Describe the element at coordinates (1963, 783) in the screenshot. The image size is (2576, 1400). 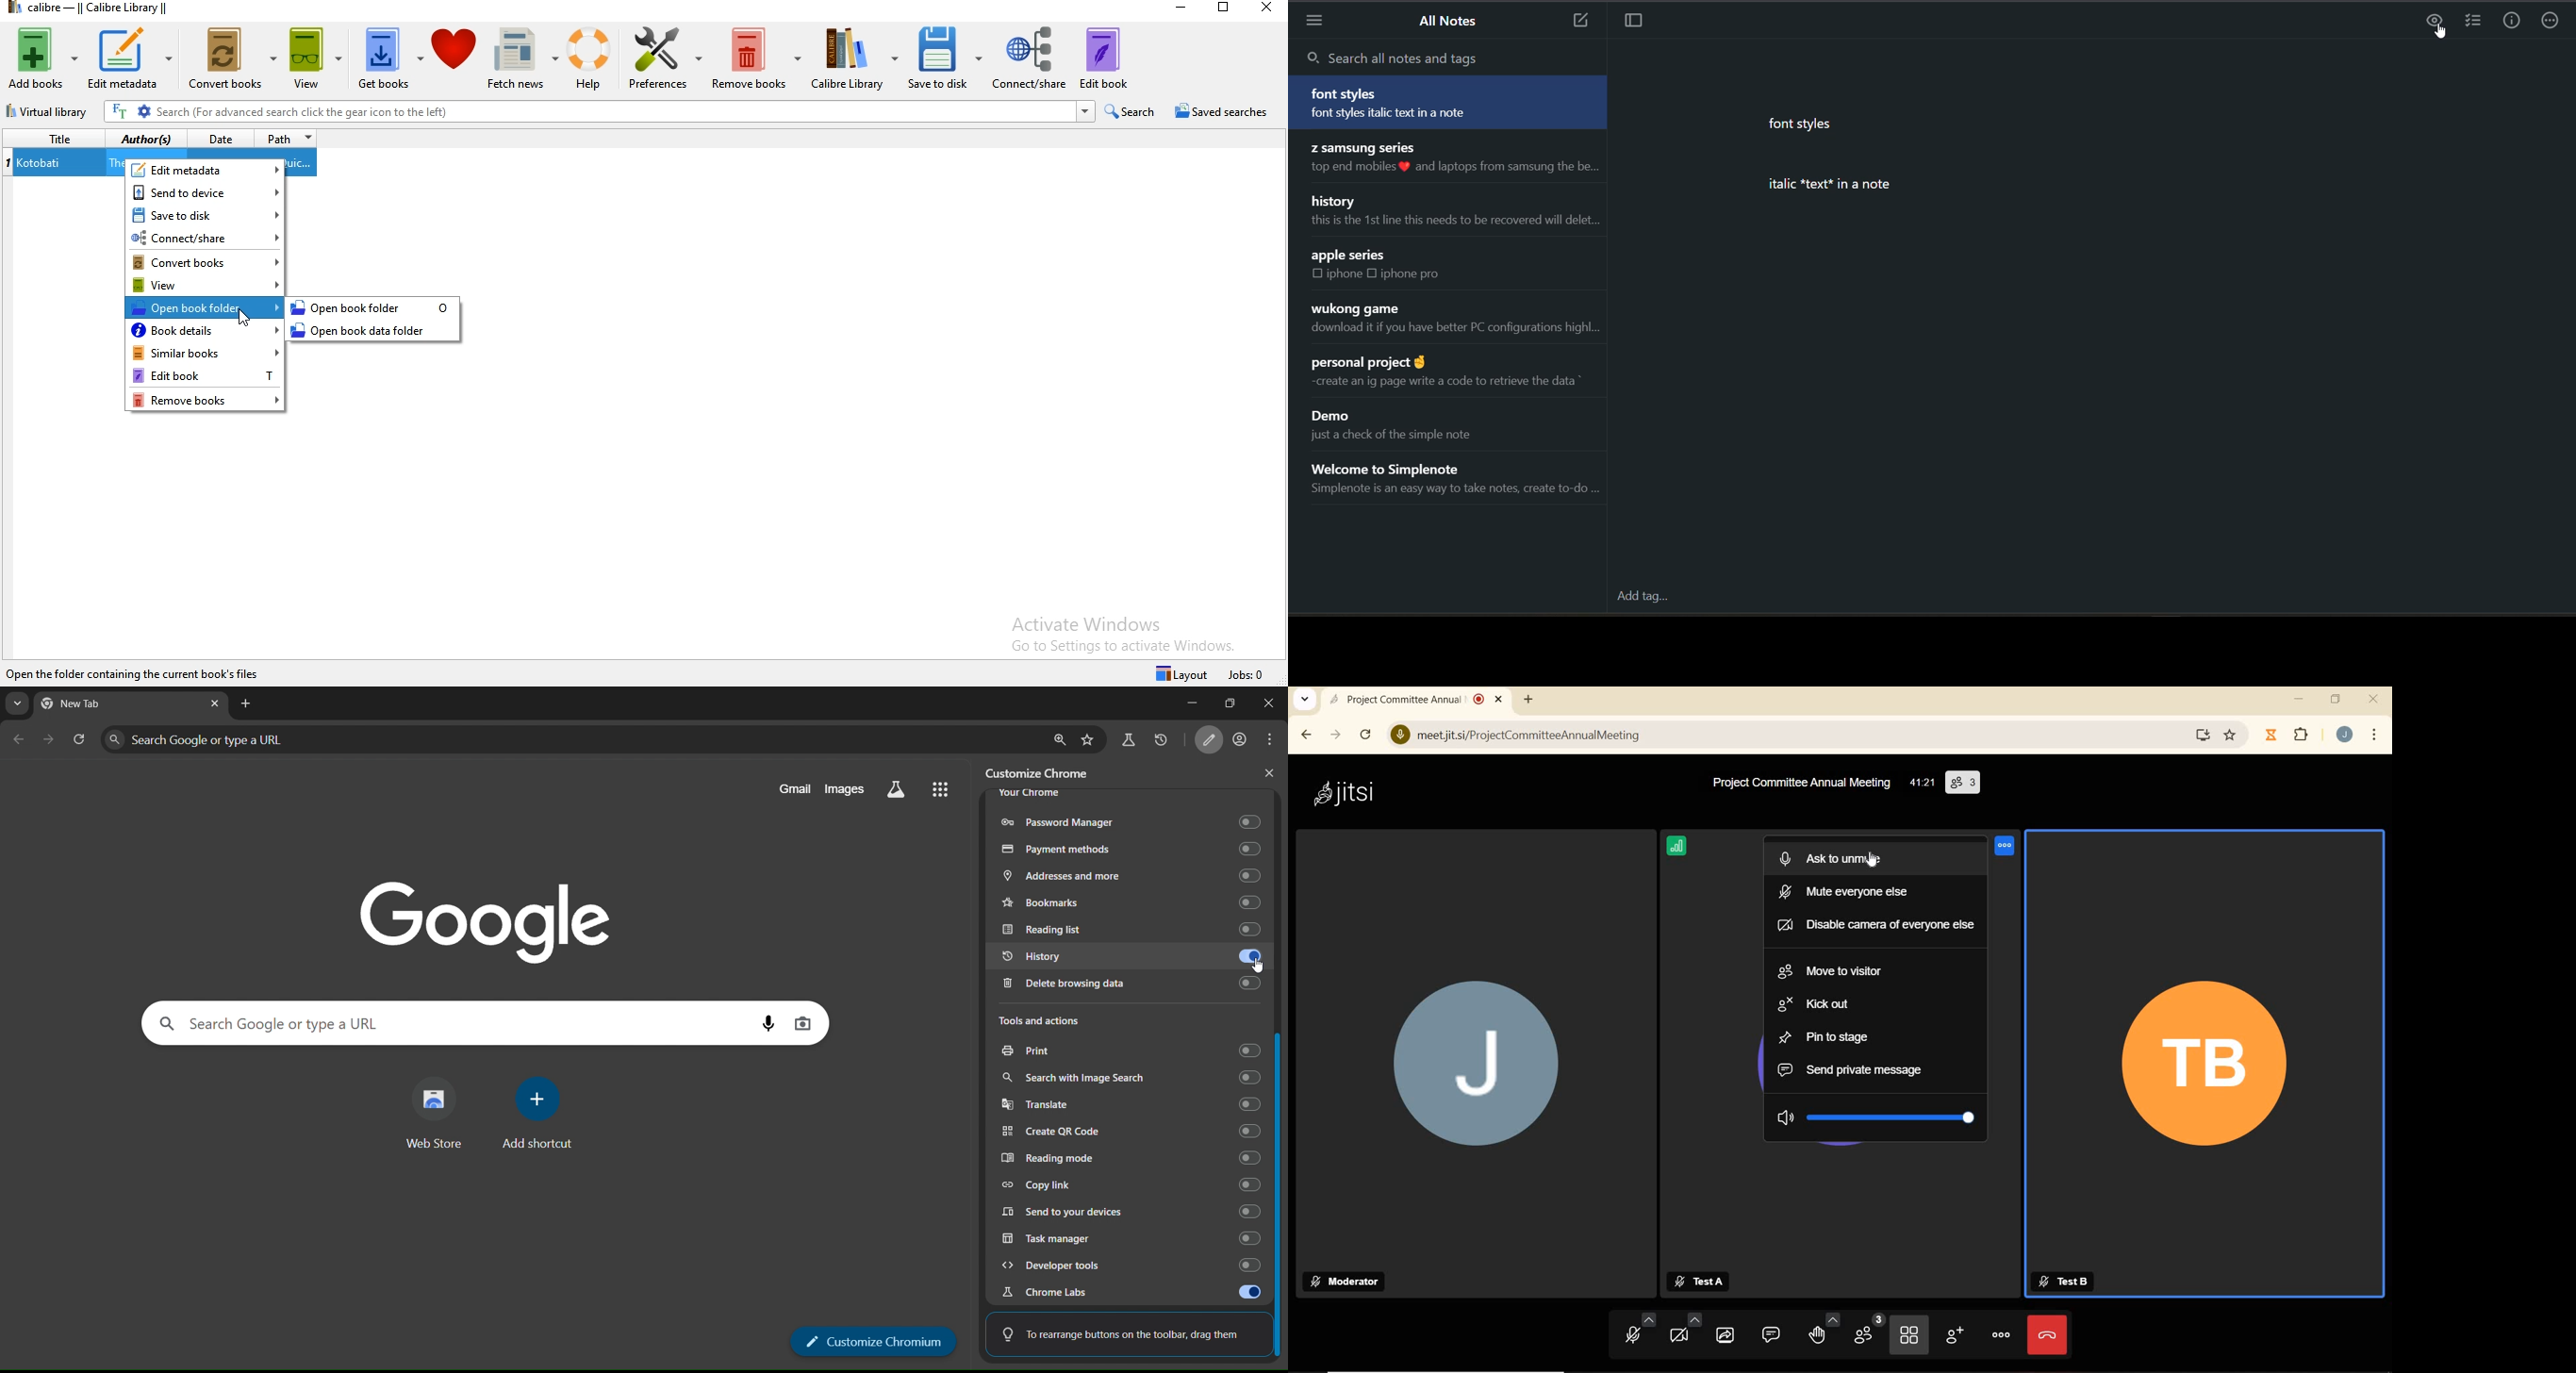
I see `PARTICIPANTS (3)` at that location.